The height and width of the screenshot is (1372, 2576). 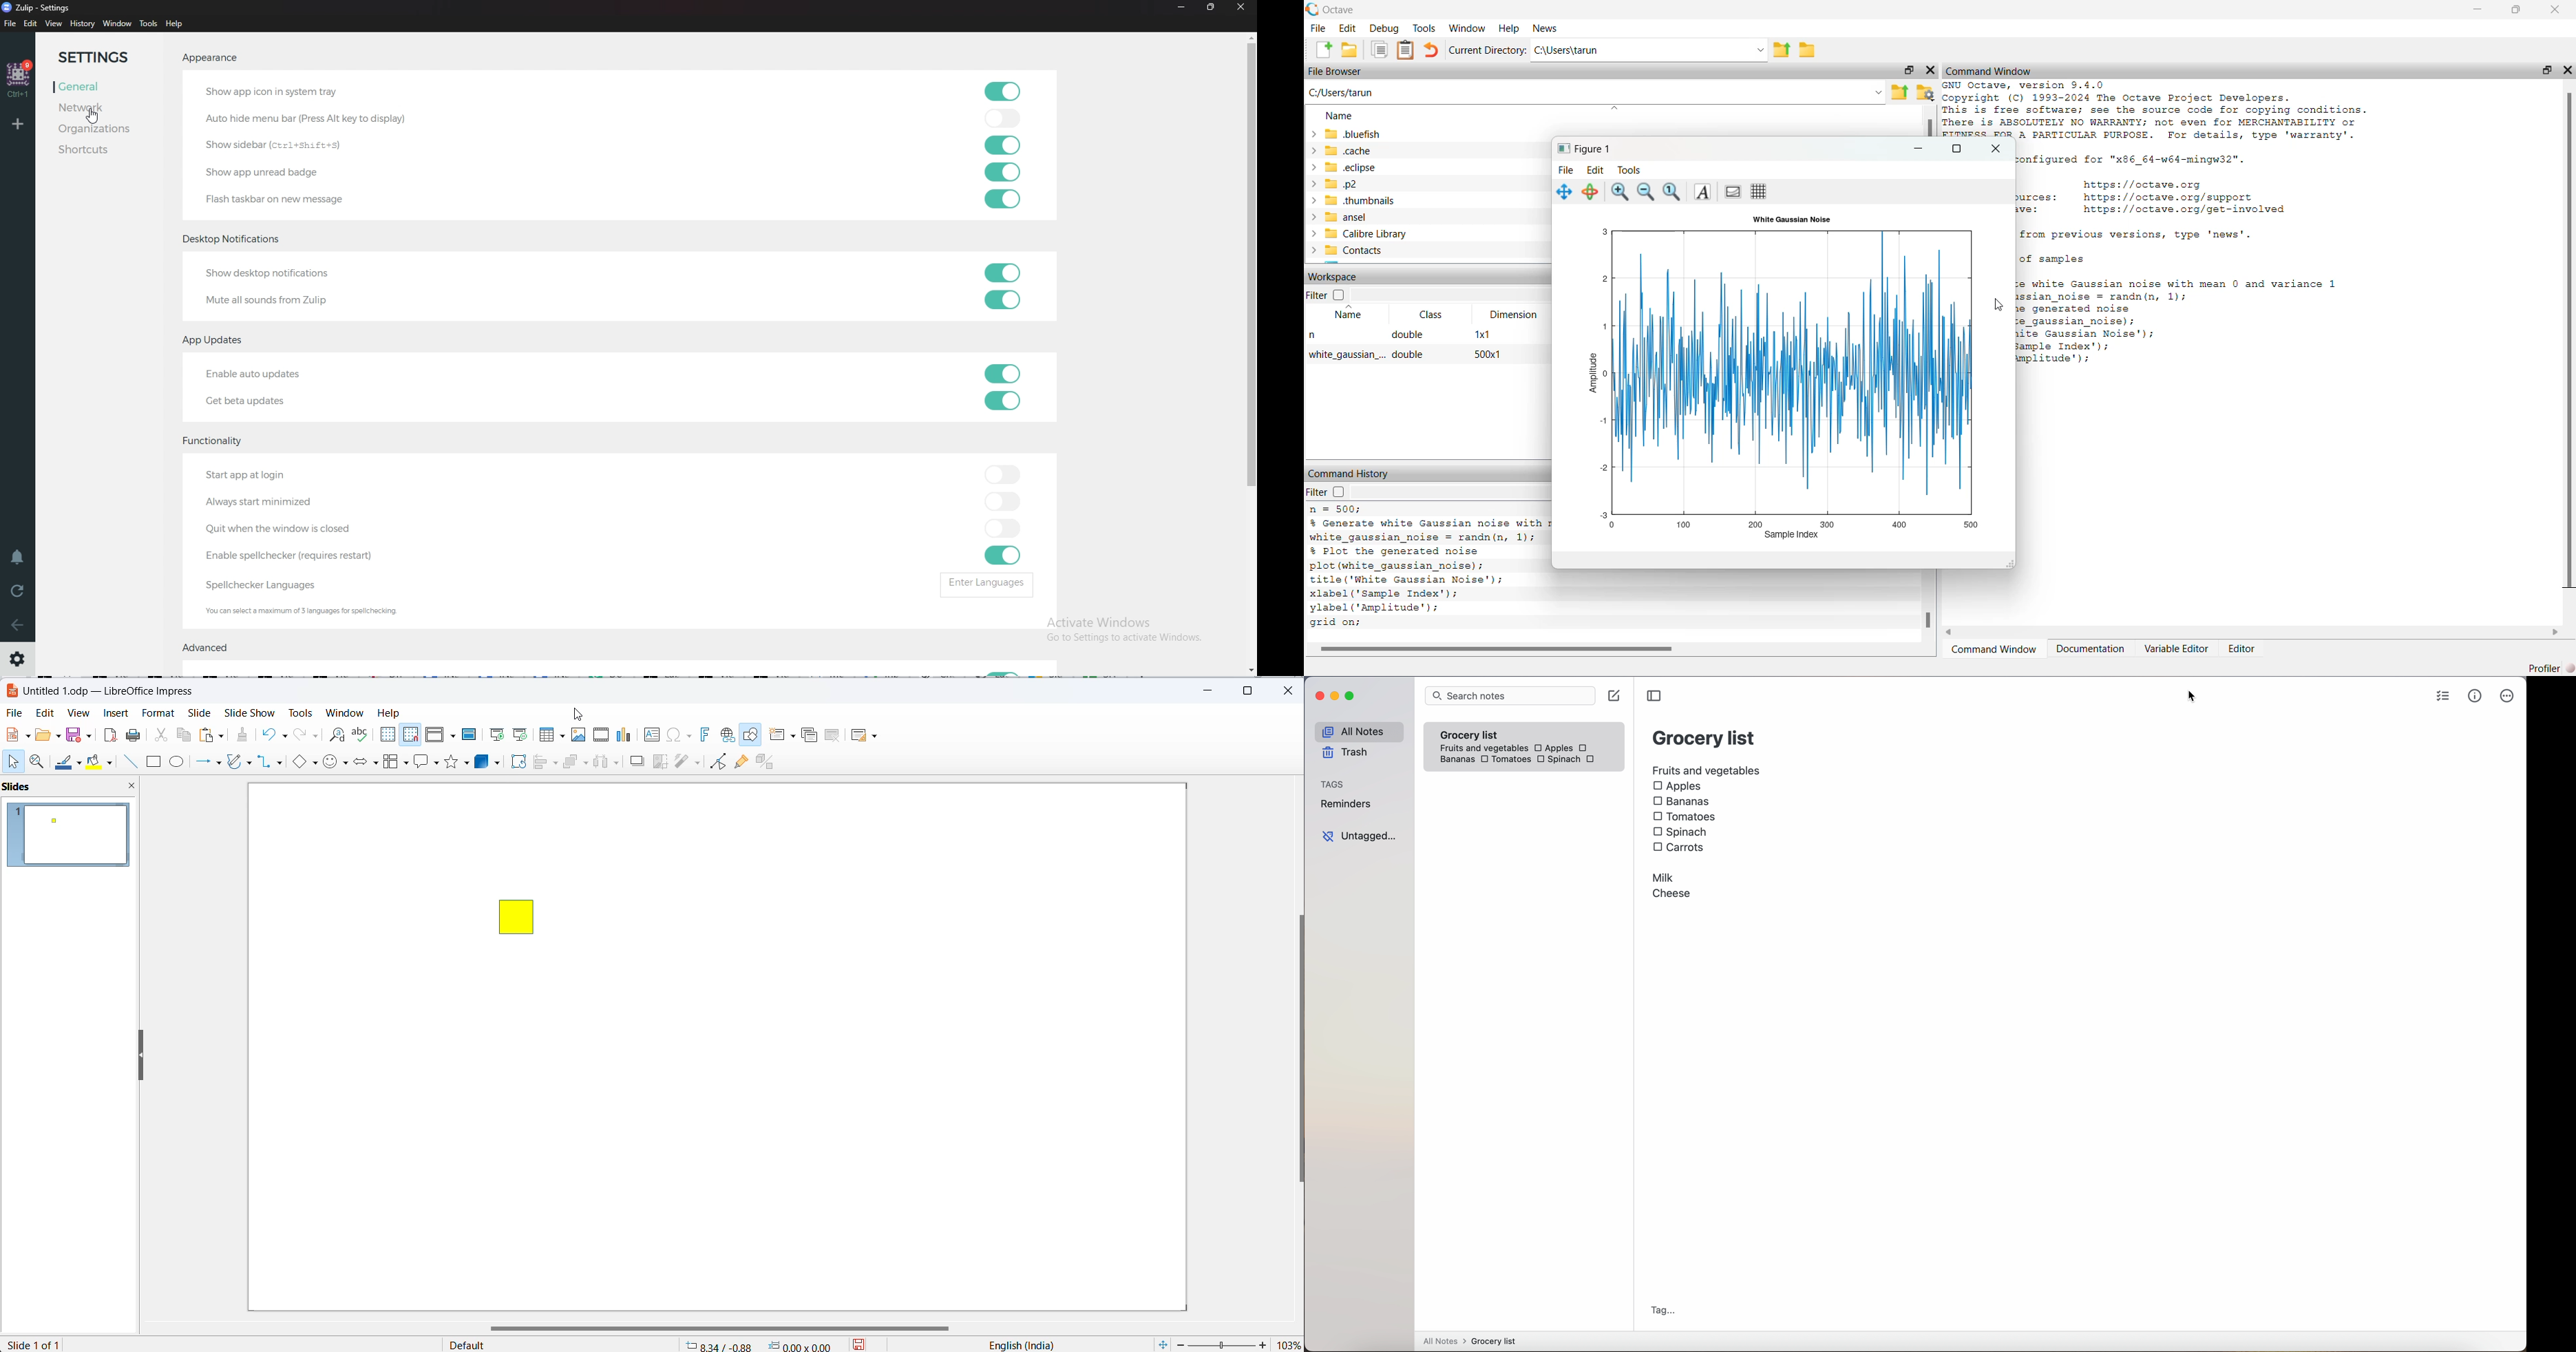 What do you see at coordinates (217, 443) in the screenshot?
I see `Functionality` at bounding box center [217, 443].